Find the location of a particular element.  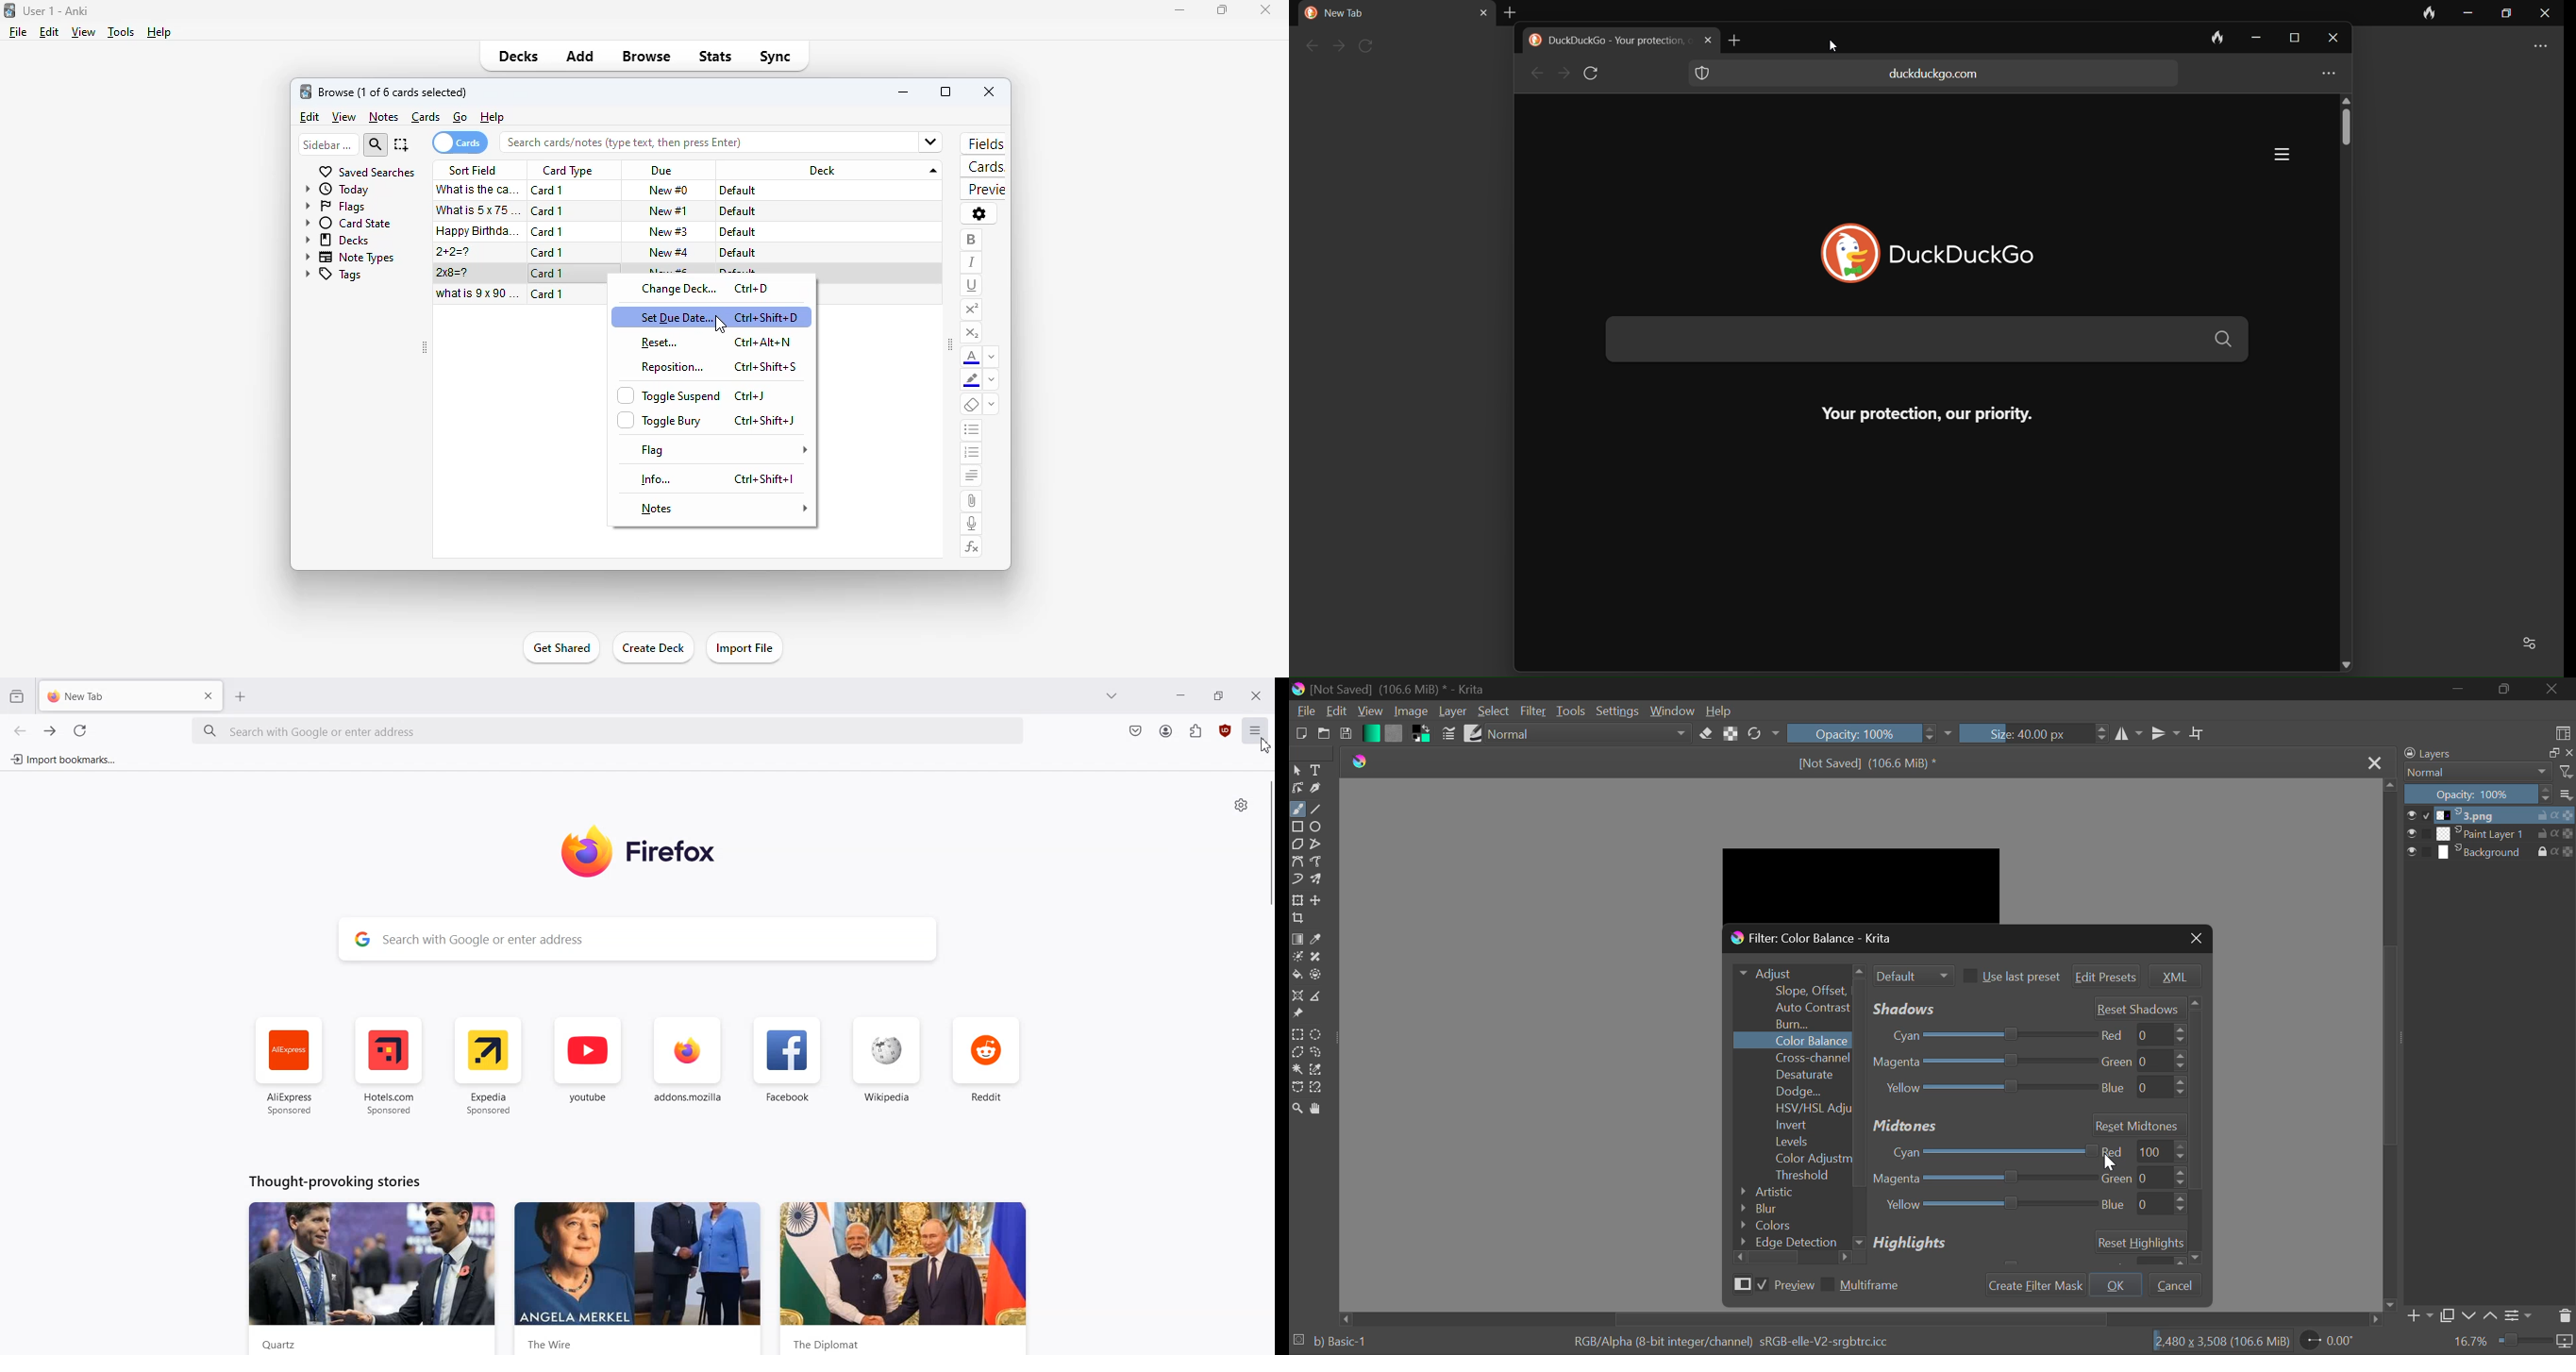

Ctrl+Shift+D is located at coordinates (768, 317).